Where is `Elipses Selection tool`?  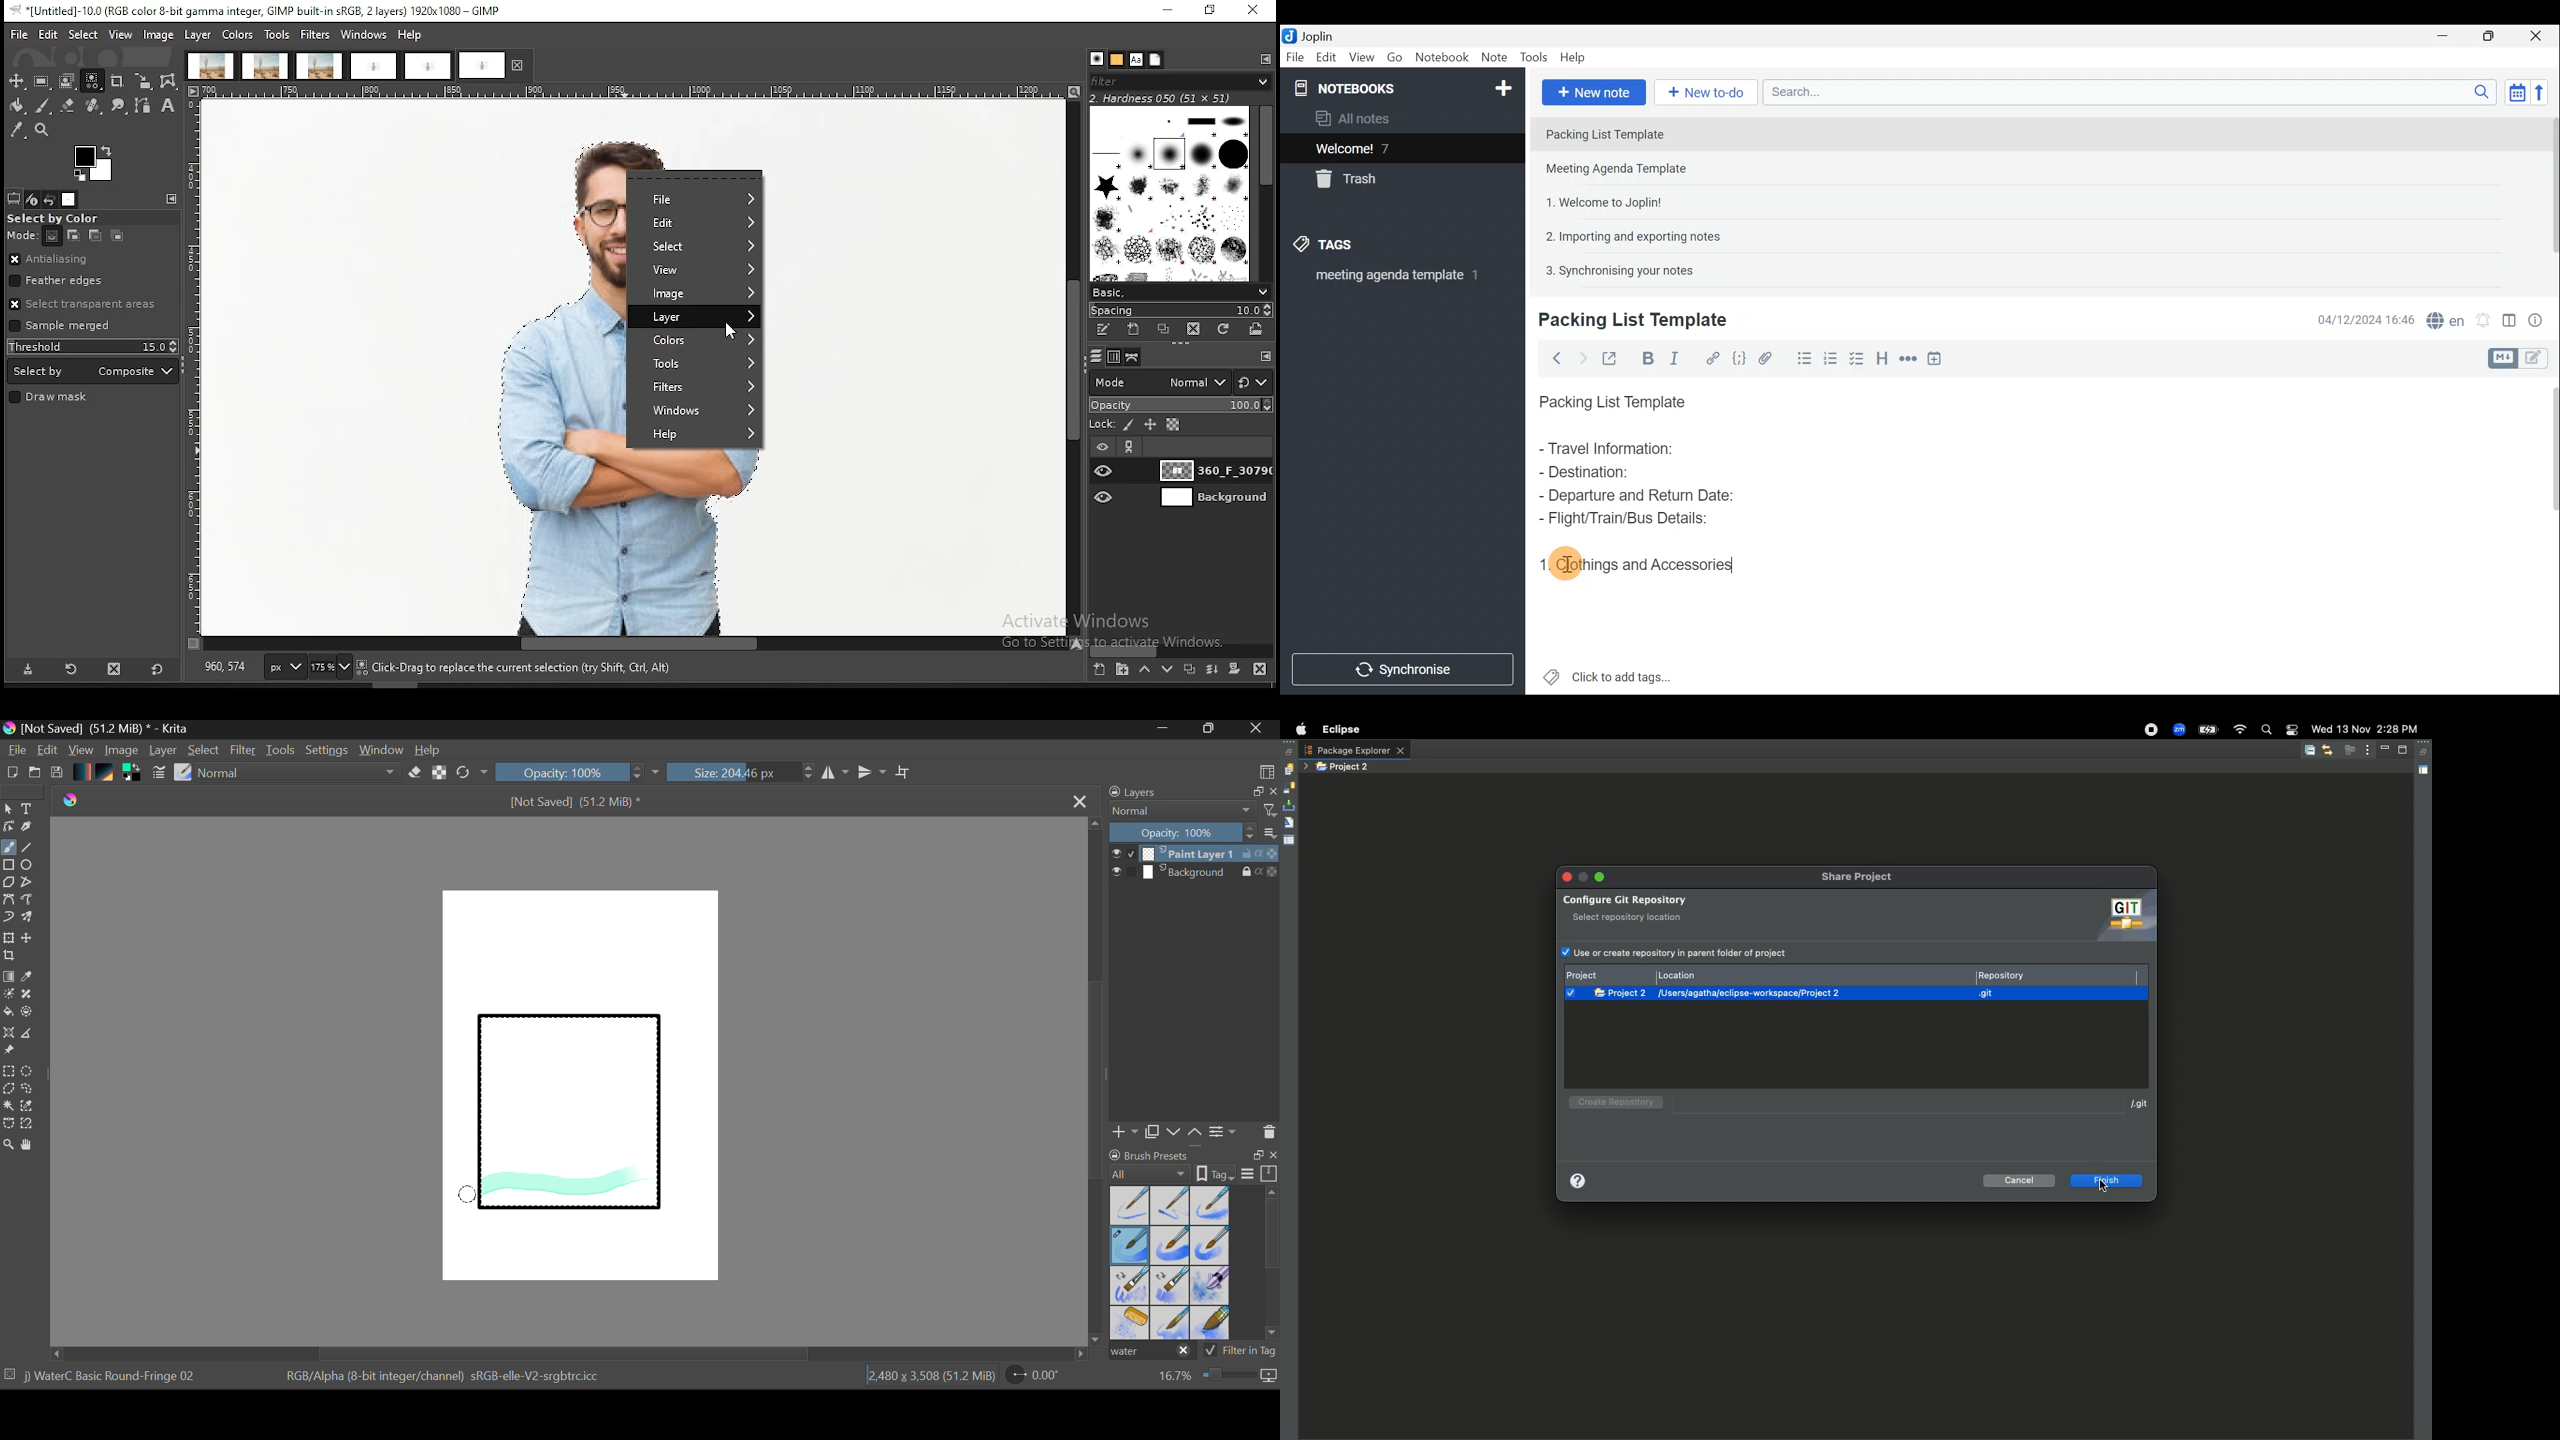
Elipses Selection tool is located at coordinates (30, 1073).